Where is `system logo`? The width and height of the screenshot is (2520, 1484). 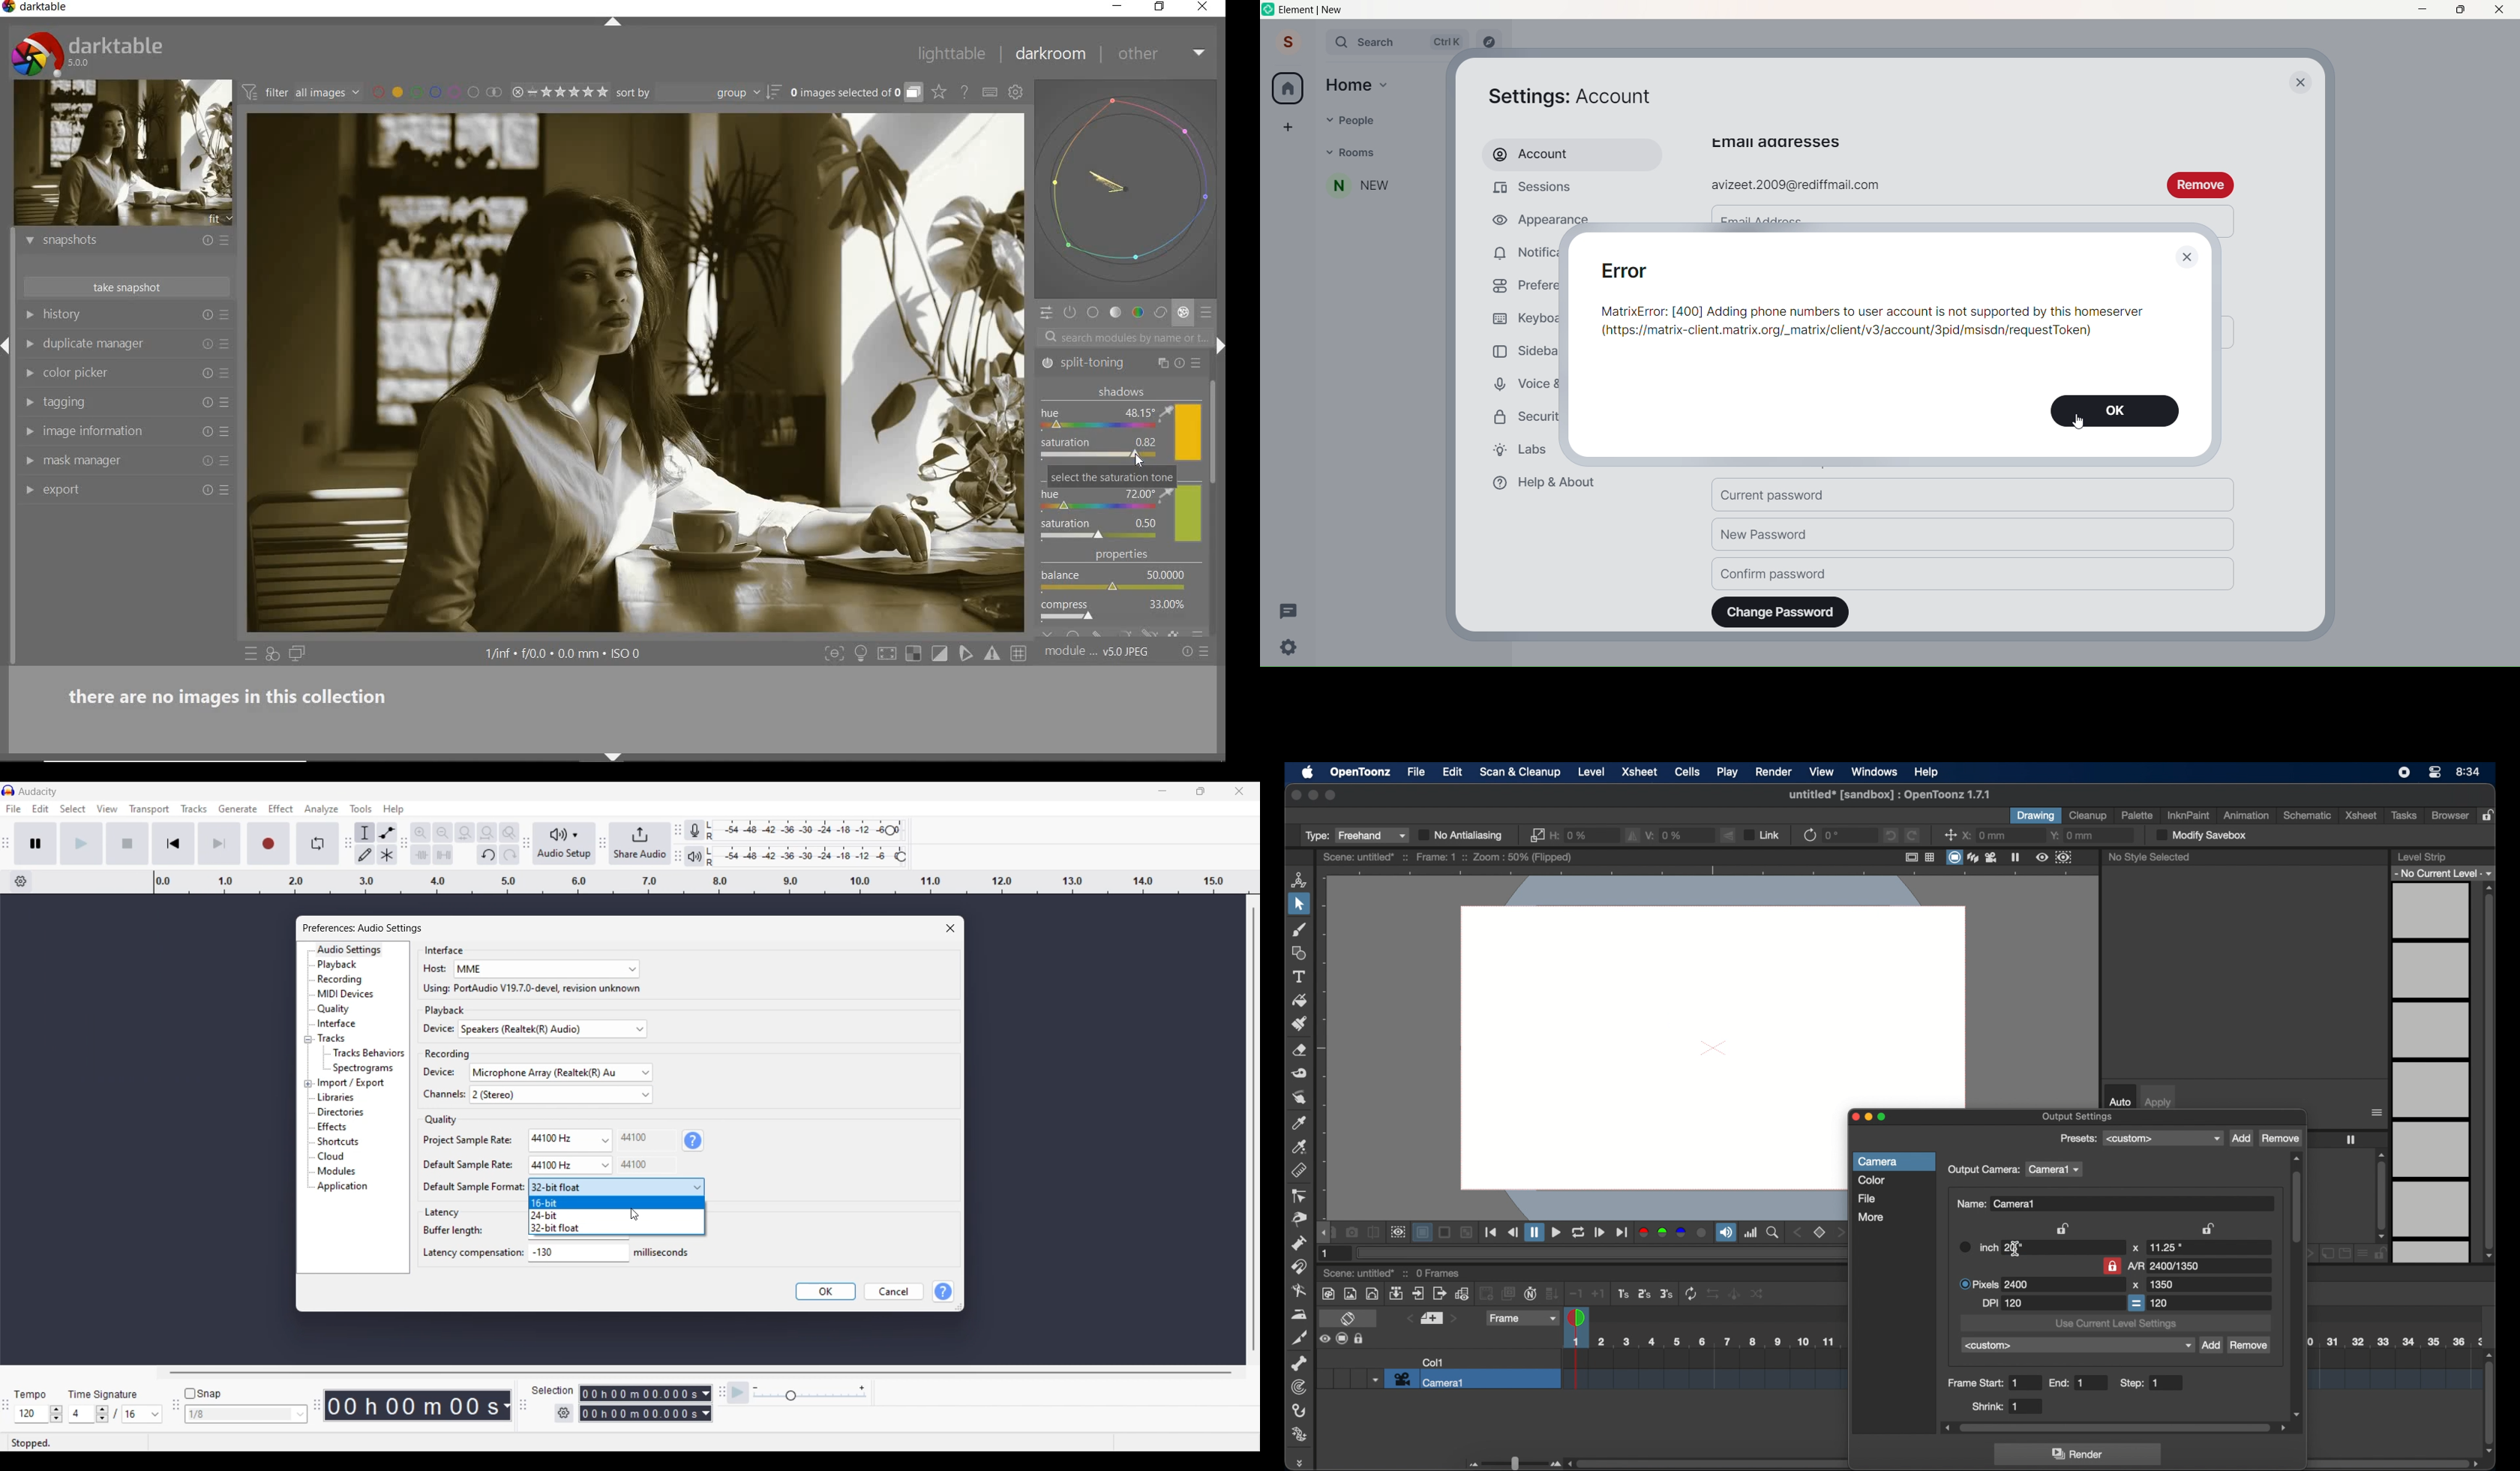
system logo is located at coordinates (88, 53).